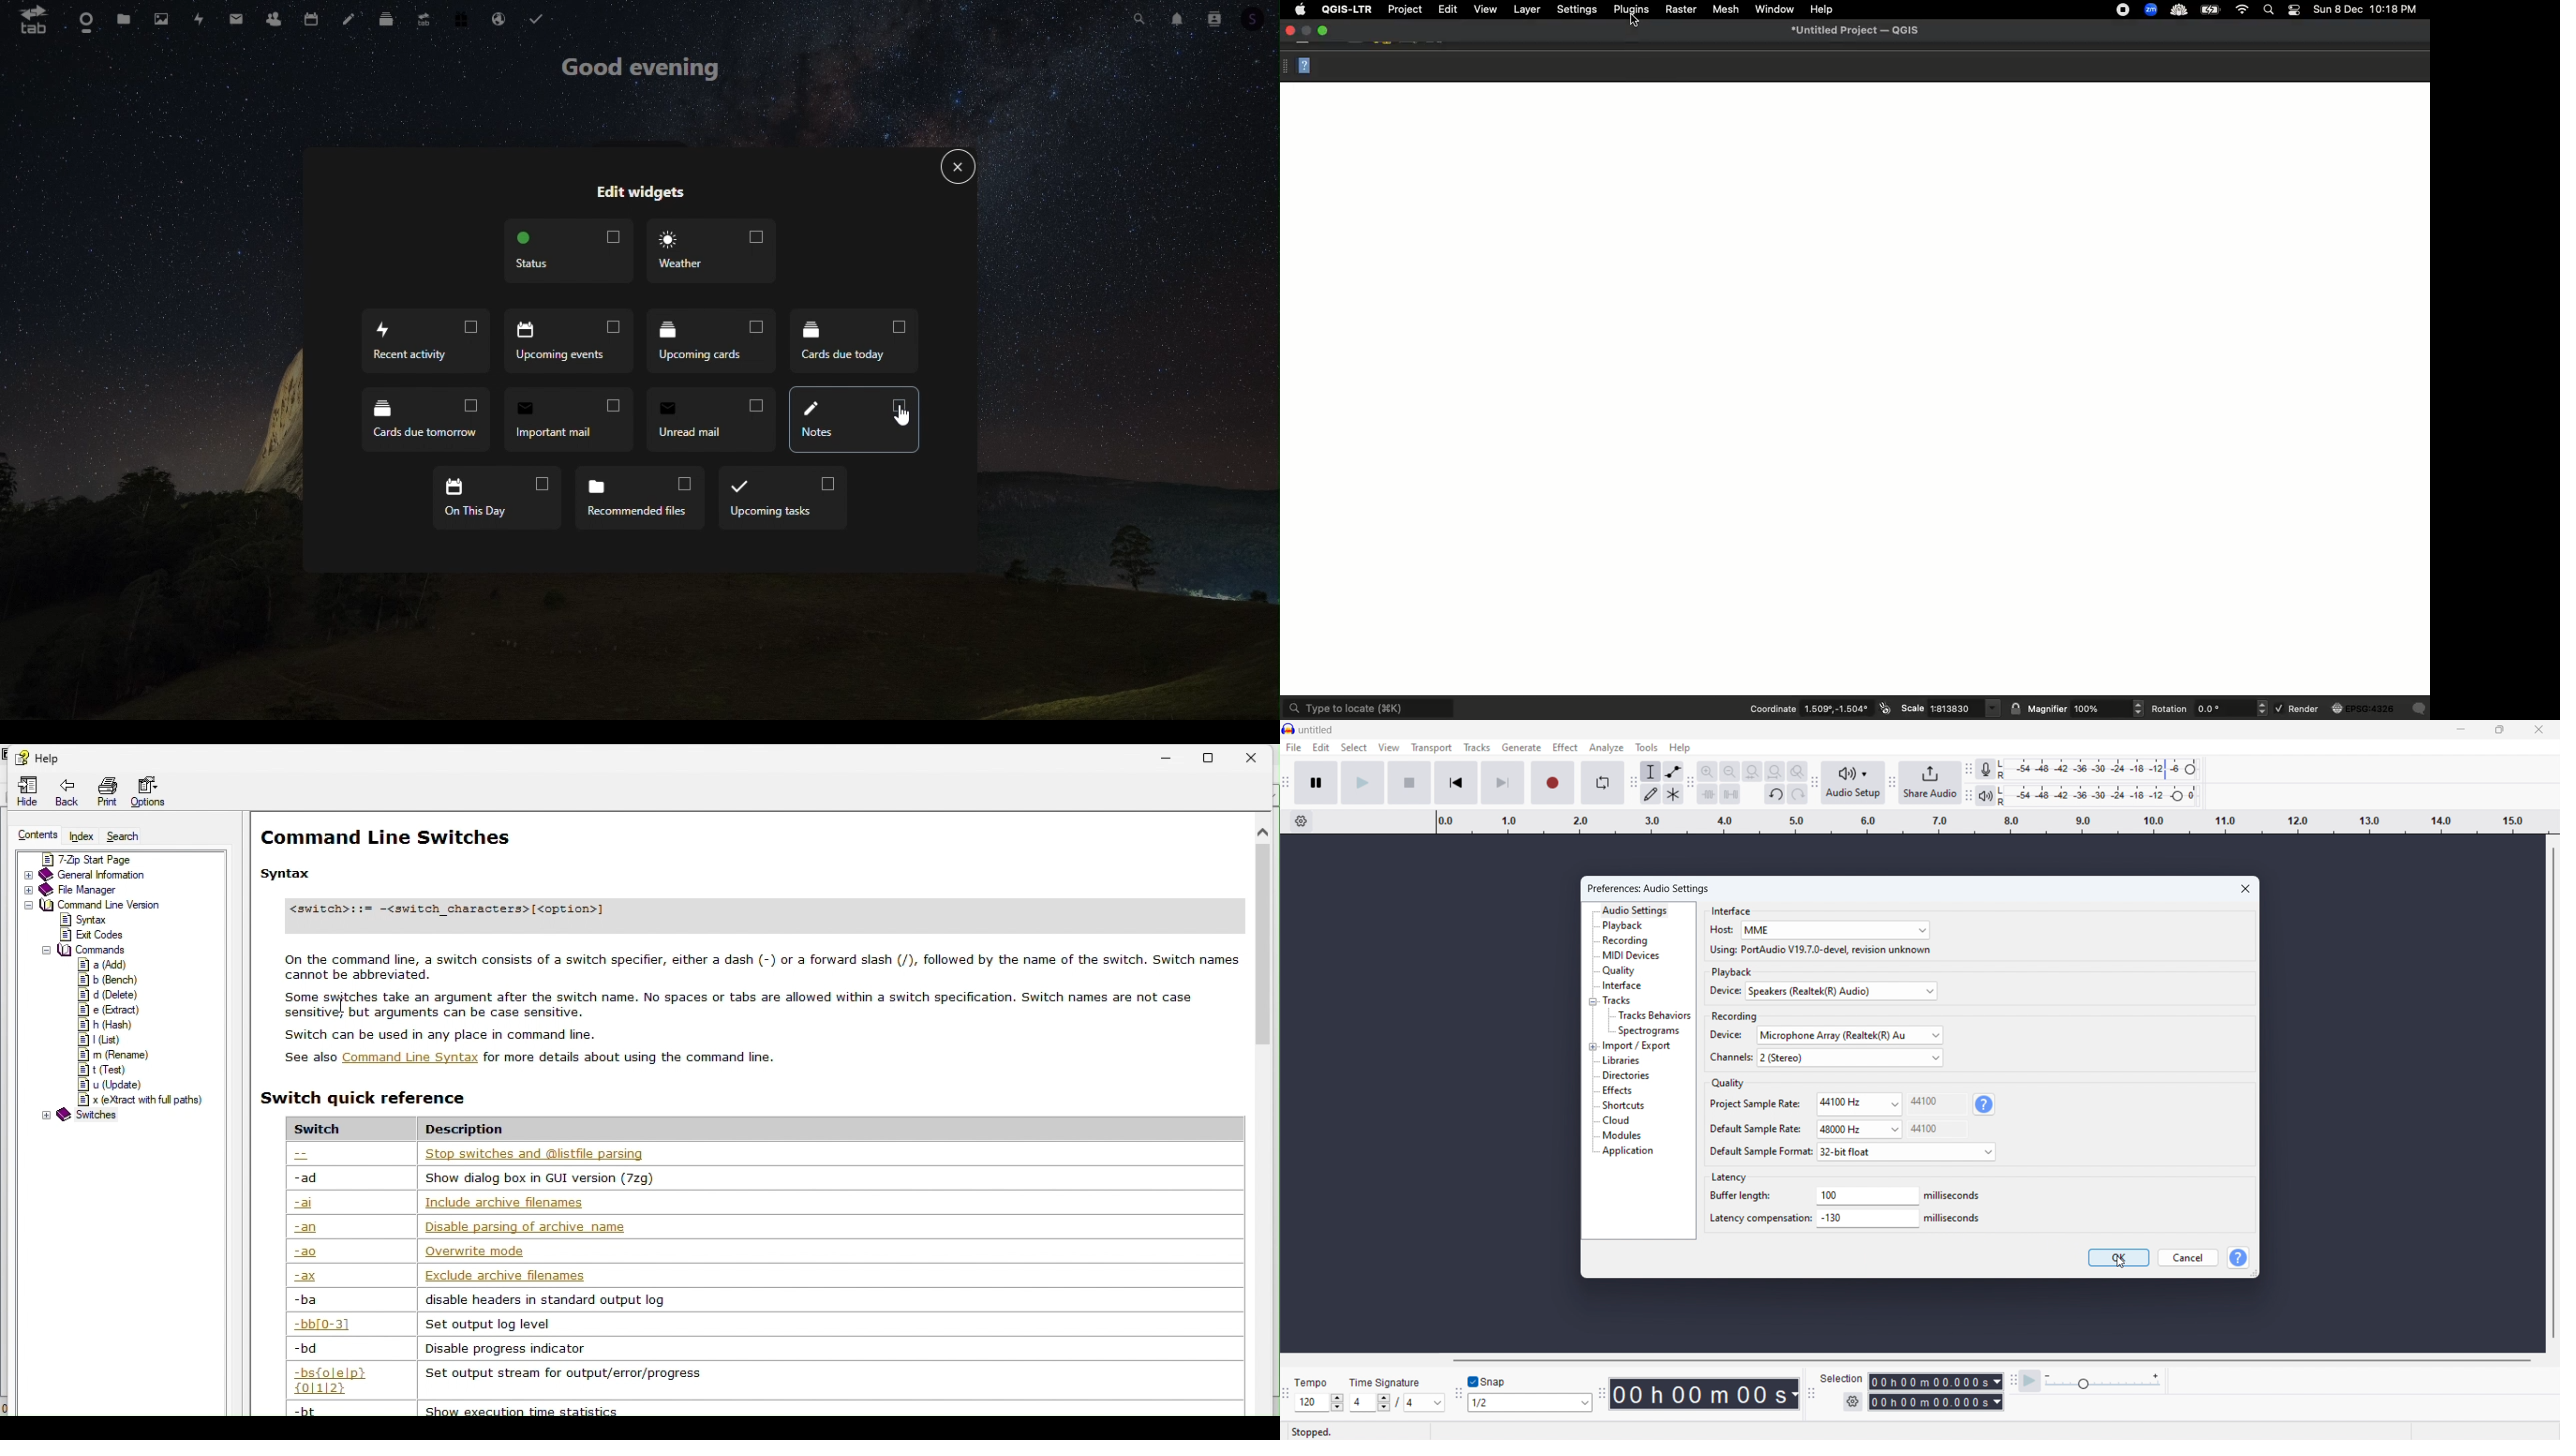 The width and height of the screenshot is (2576, 1456). Describe the element at coordinates (643, 193) in the screenshot. I see `Edit widgets` at that location.